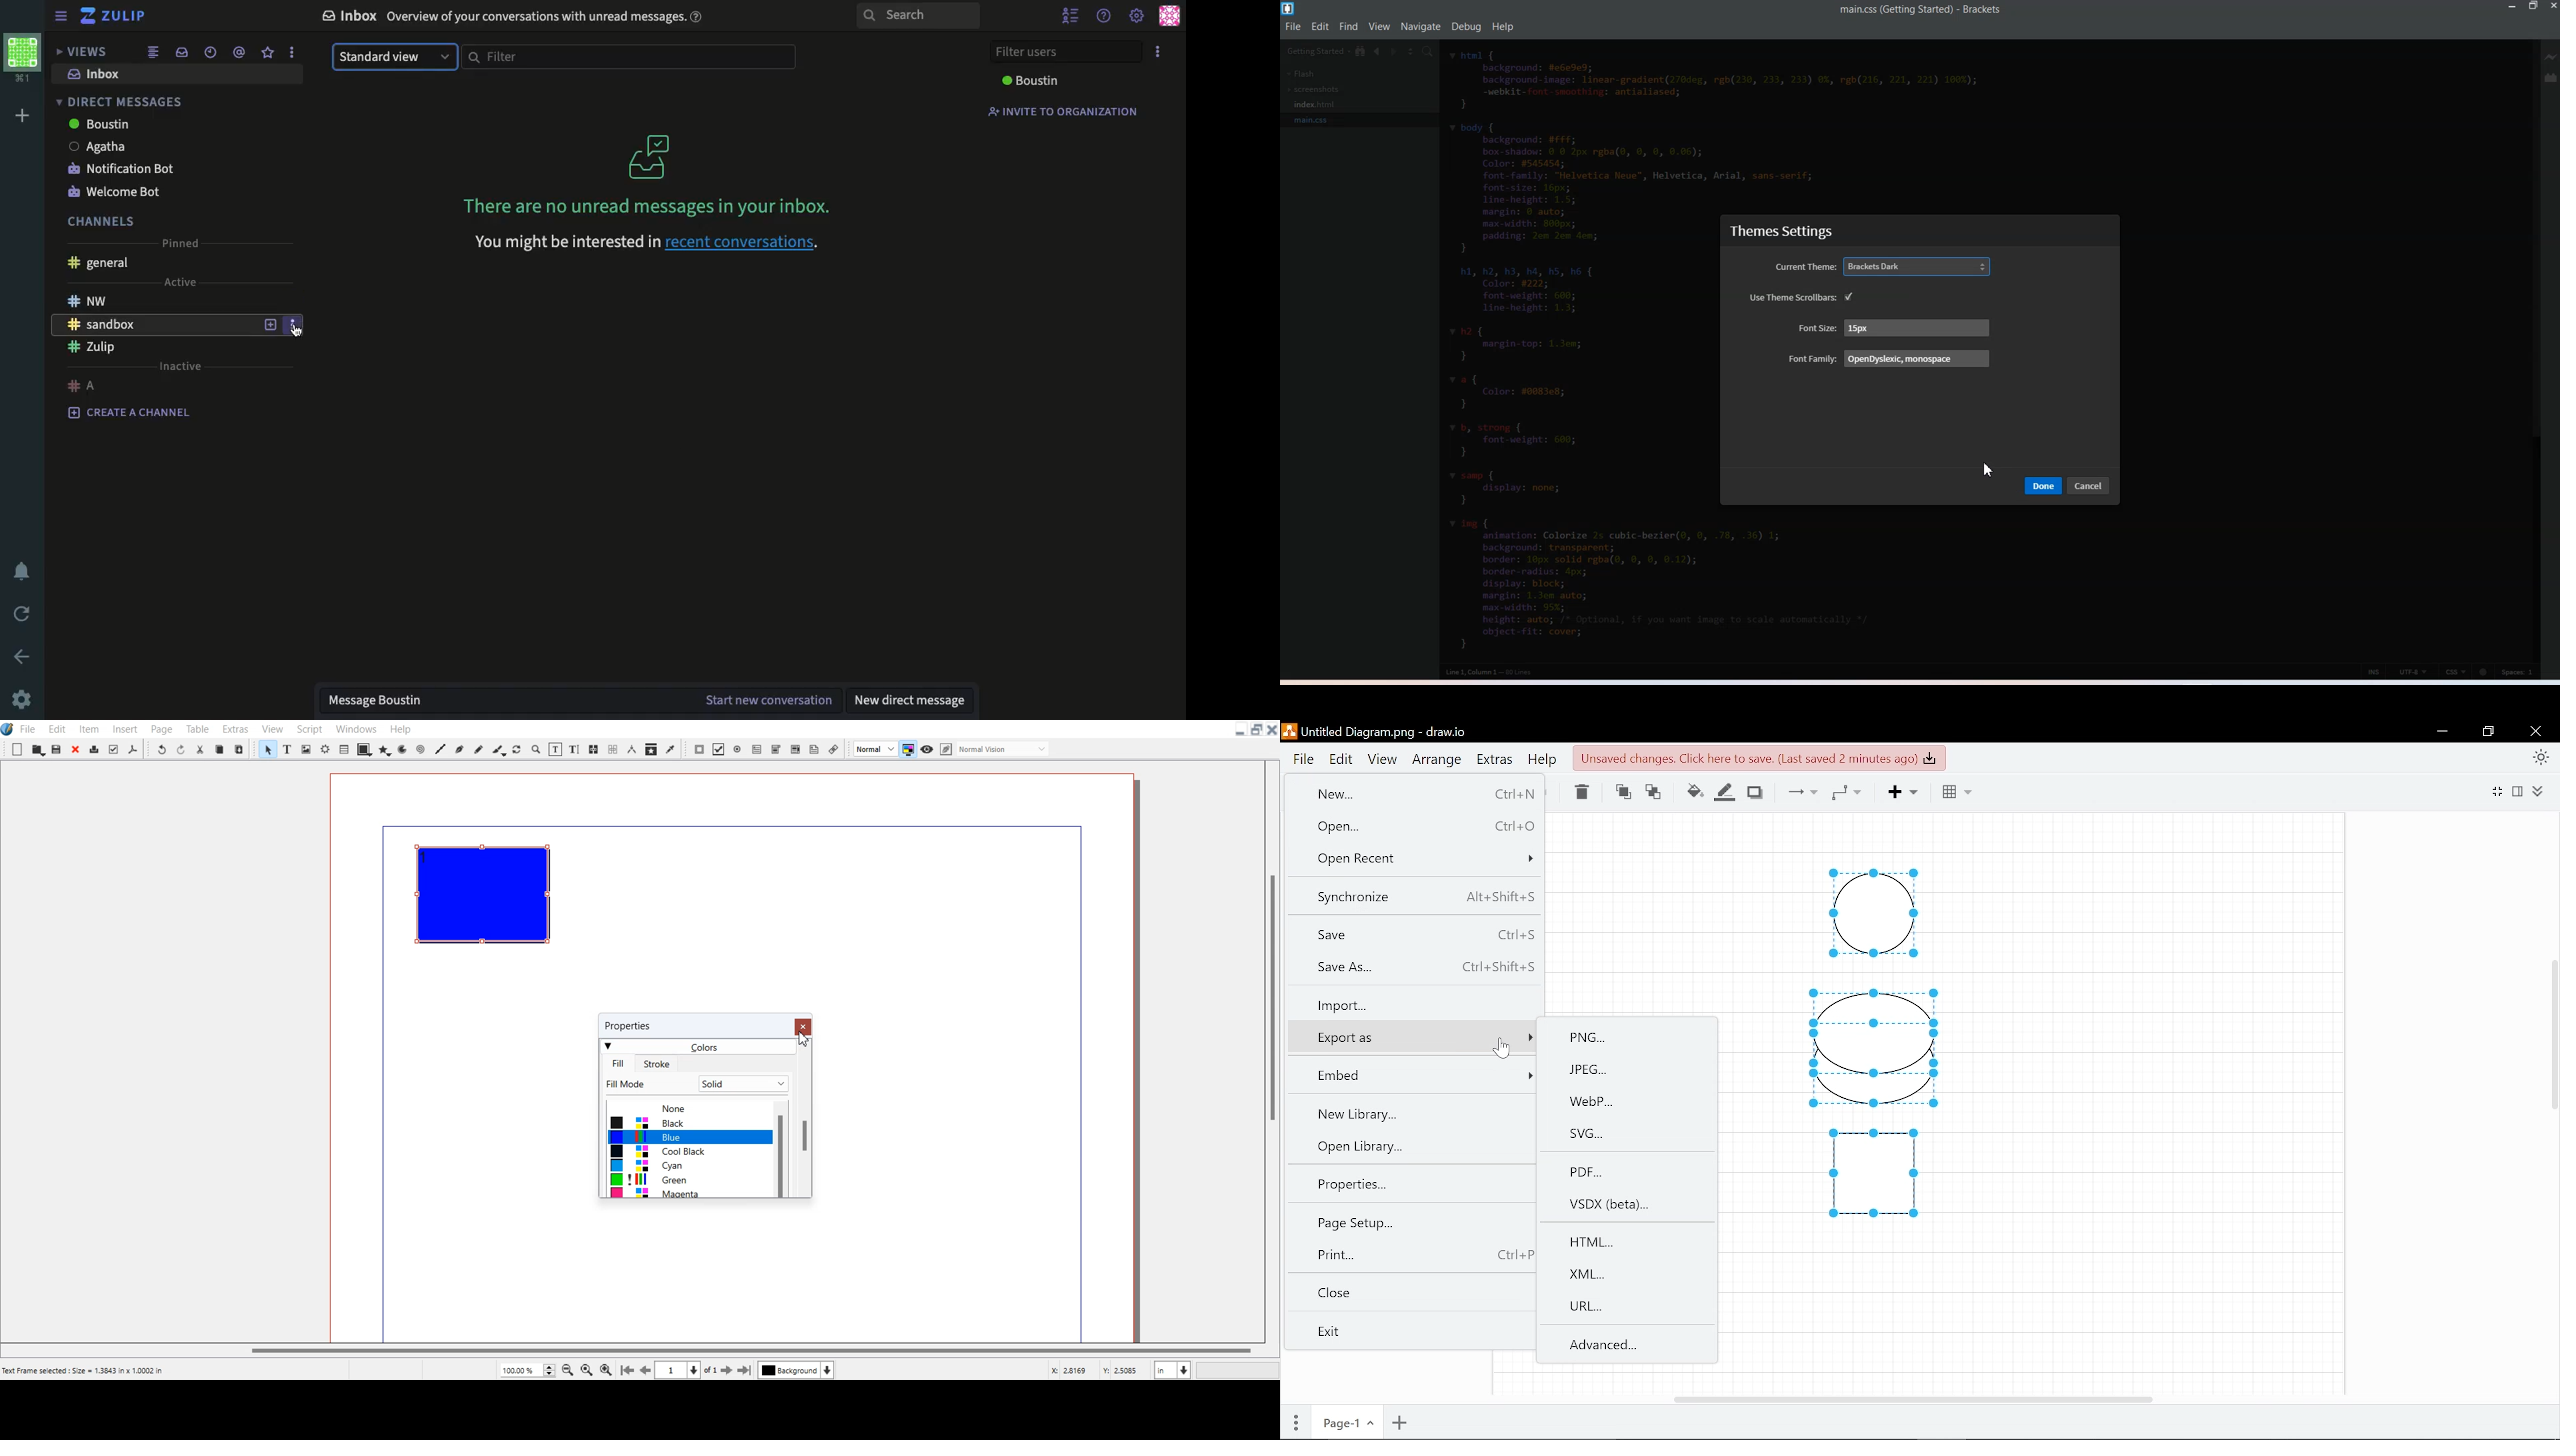  I want to click on cursor, so click(297, 334).